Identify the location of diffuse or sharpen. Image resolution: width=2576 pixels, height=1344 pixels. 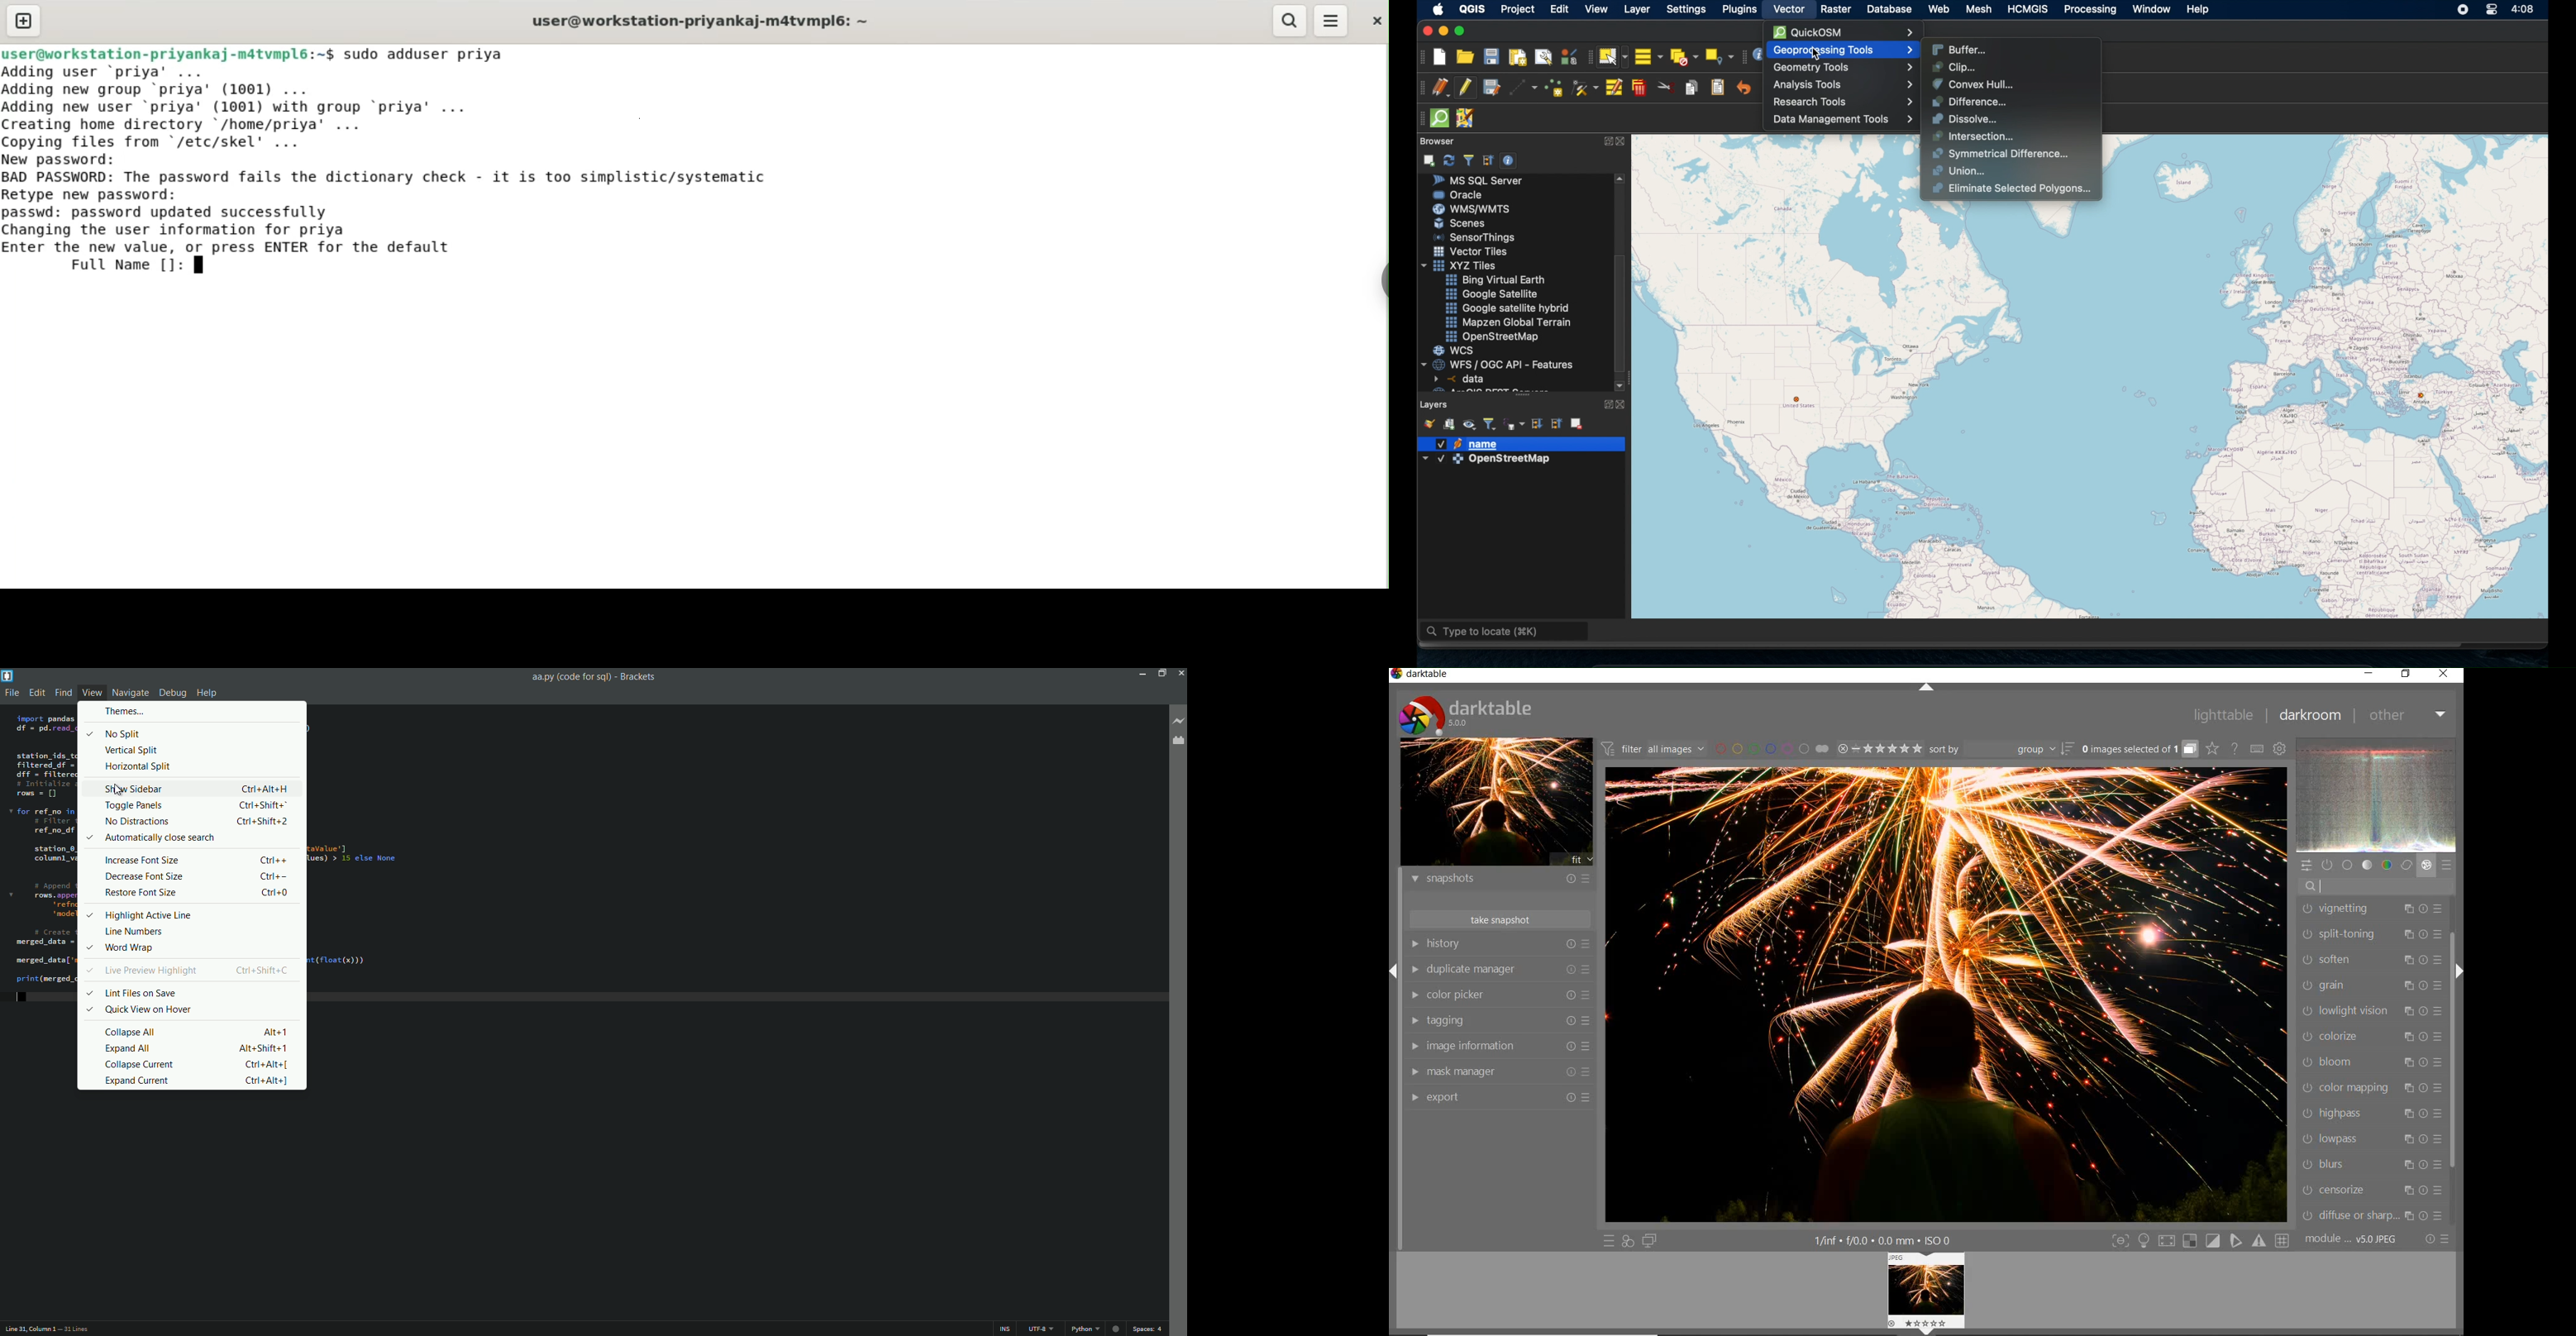
(2372, 1215).